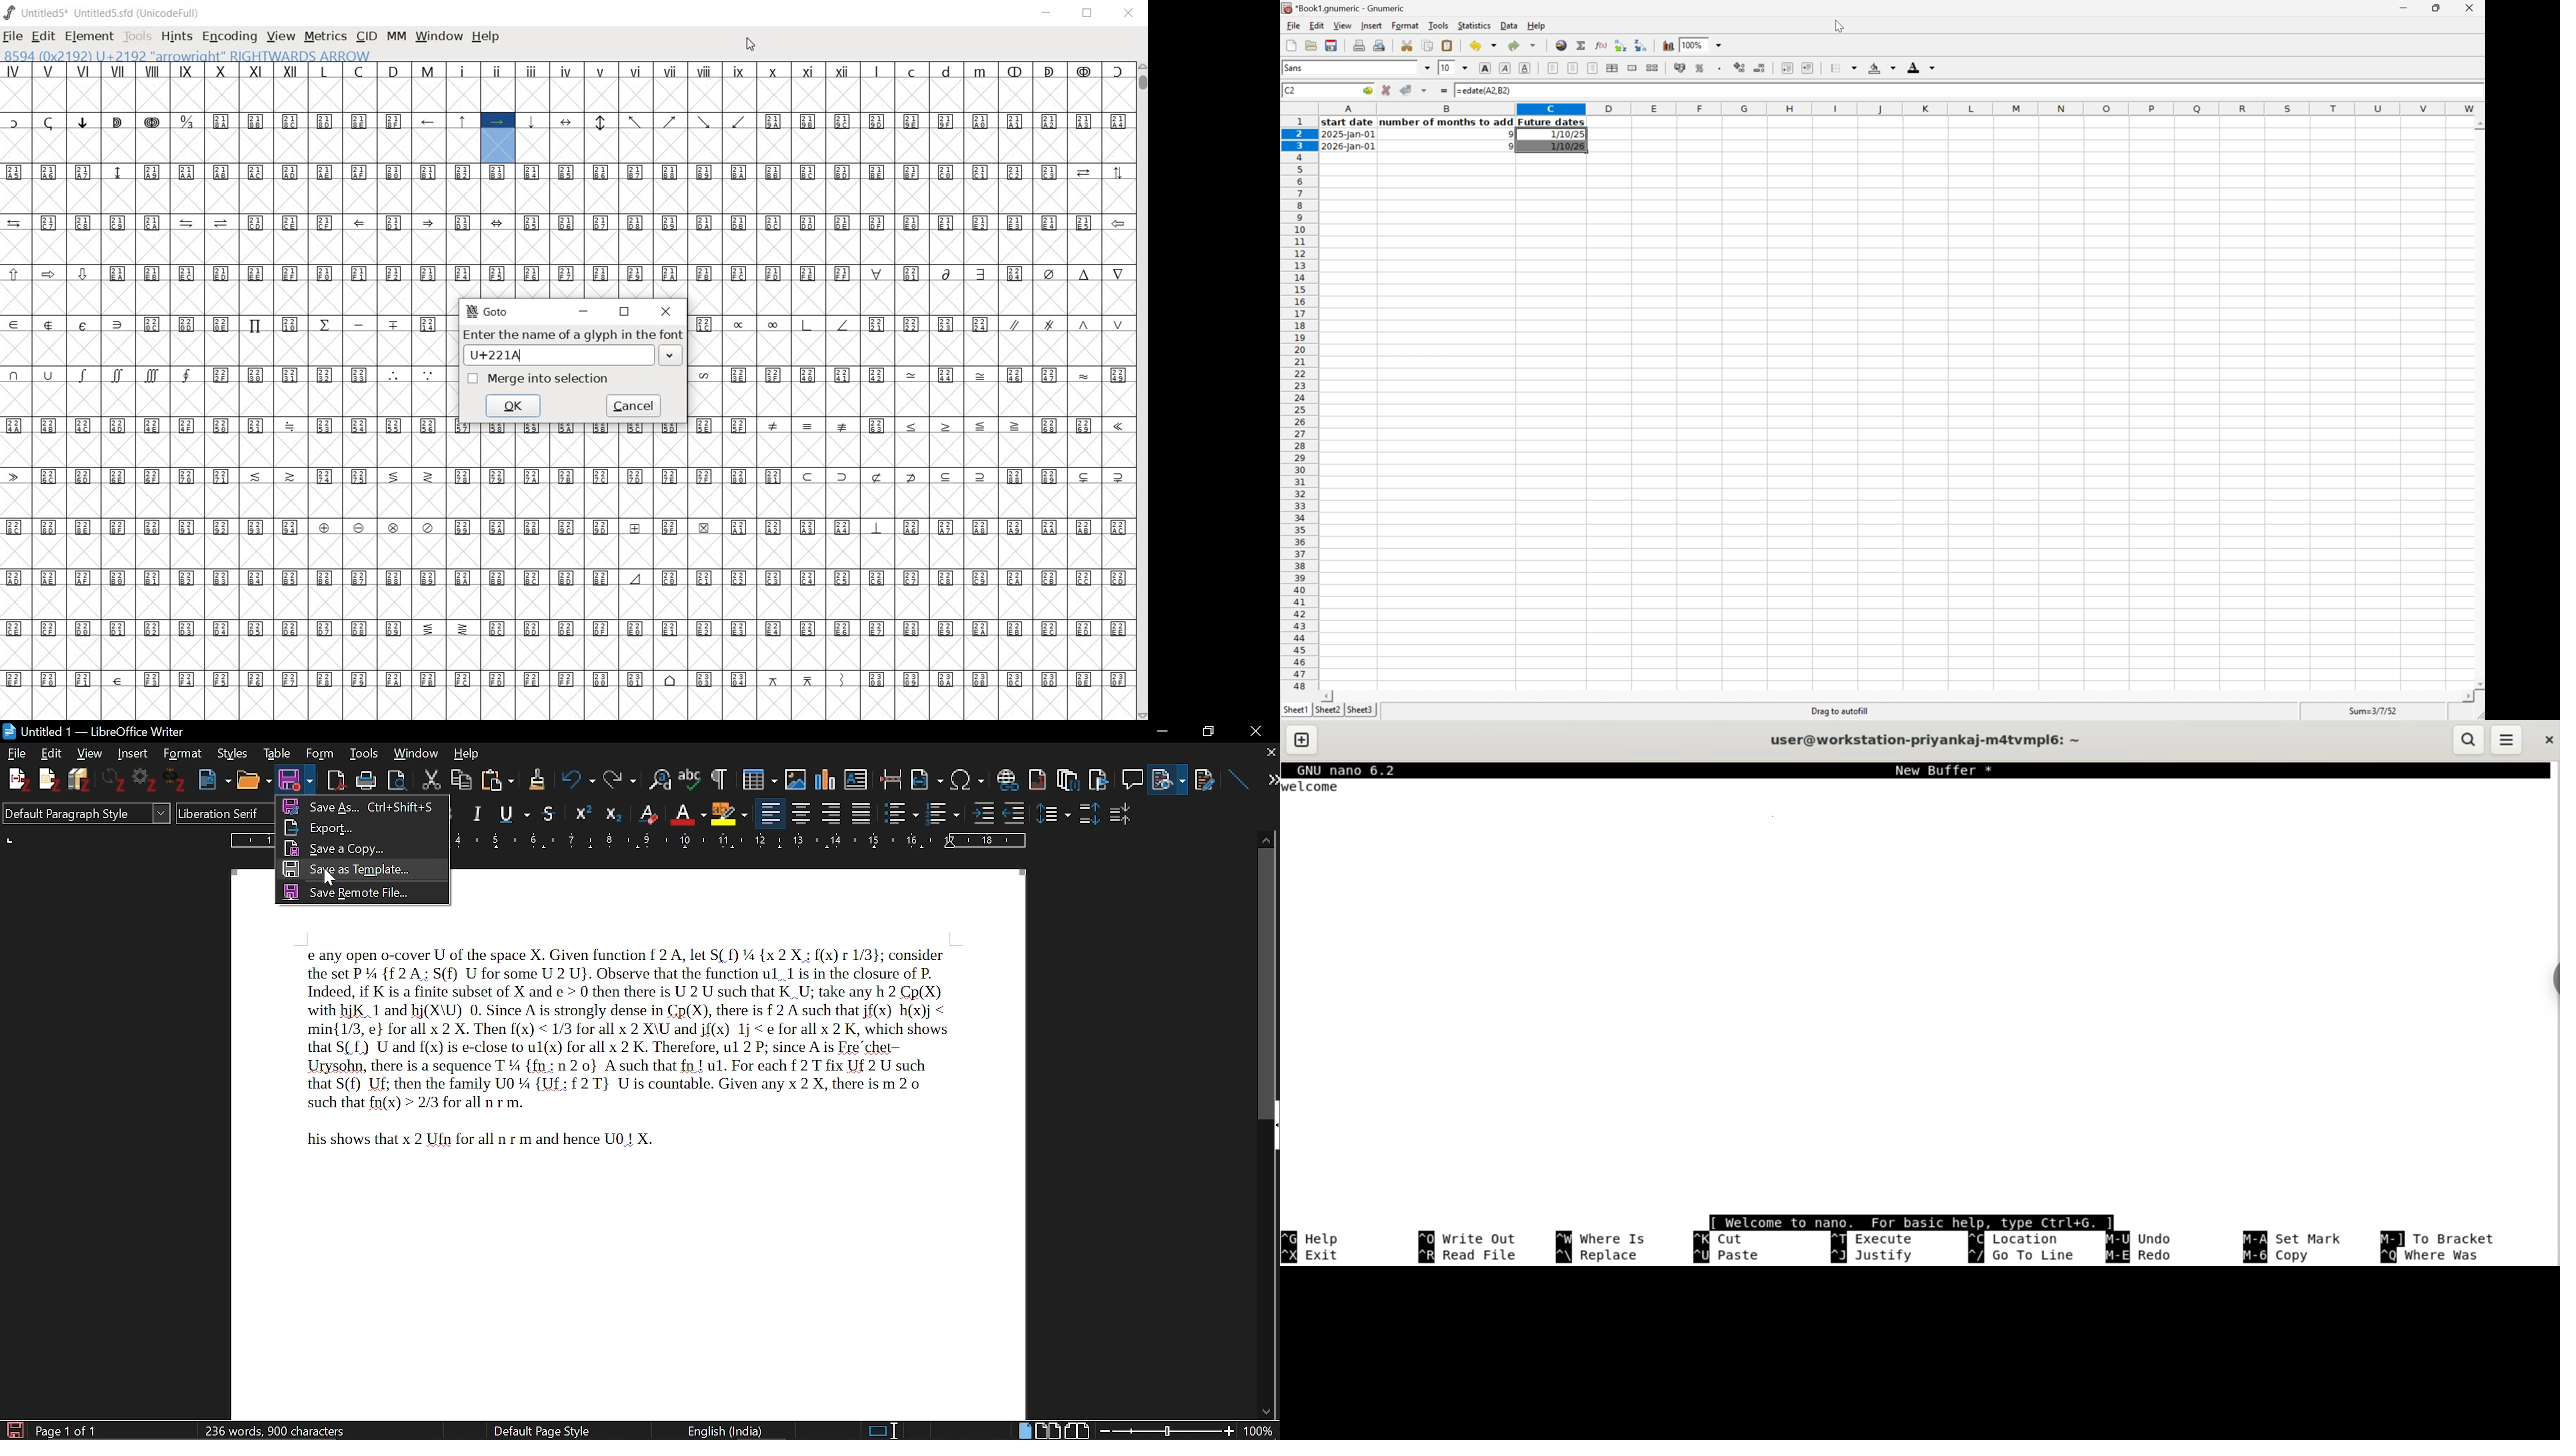 Image resolution: width=2576 pixels, height=1456 pixels. What do you see at coordinates (358, 894) in the screenshot?
I see `save as a remote file ` at bounding box center [358, 894].